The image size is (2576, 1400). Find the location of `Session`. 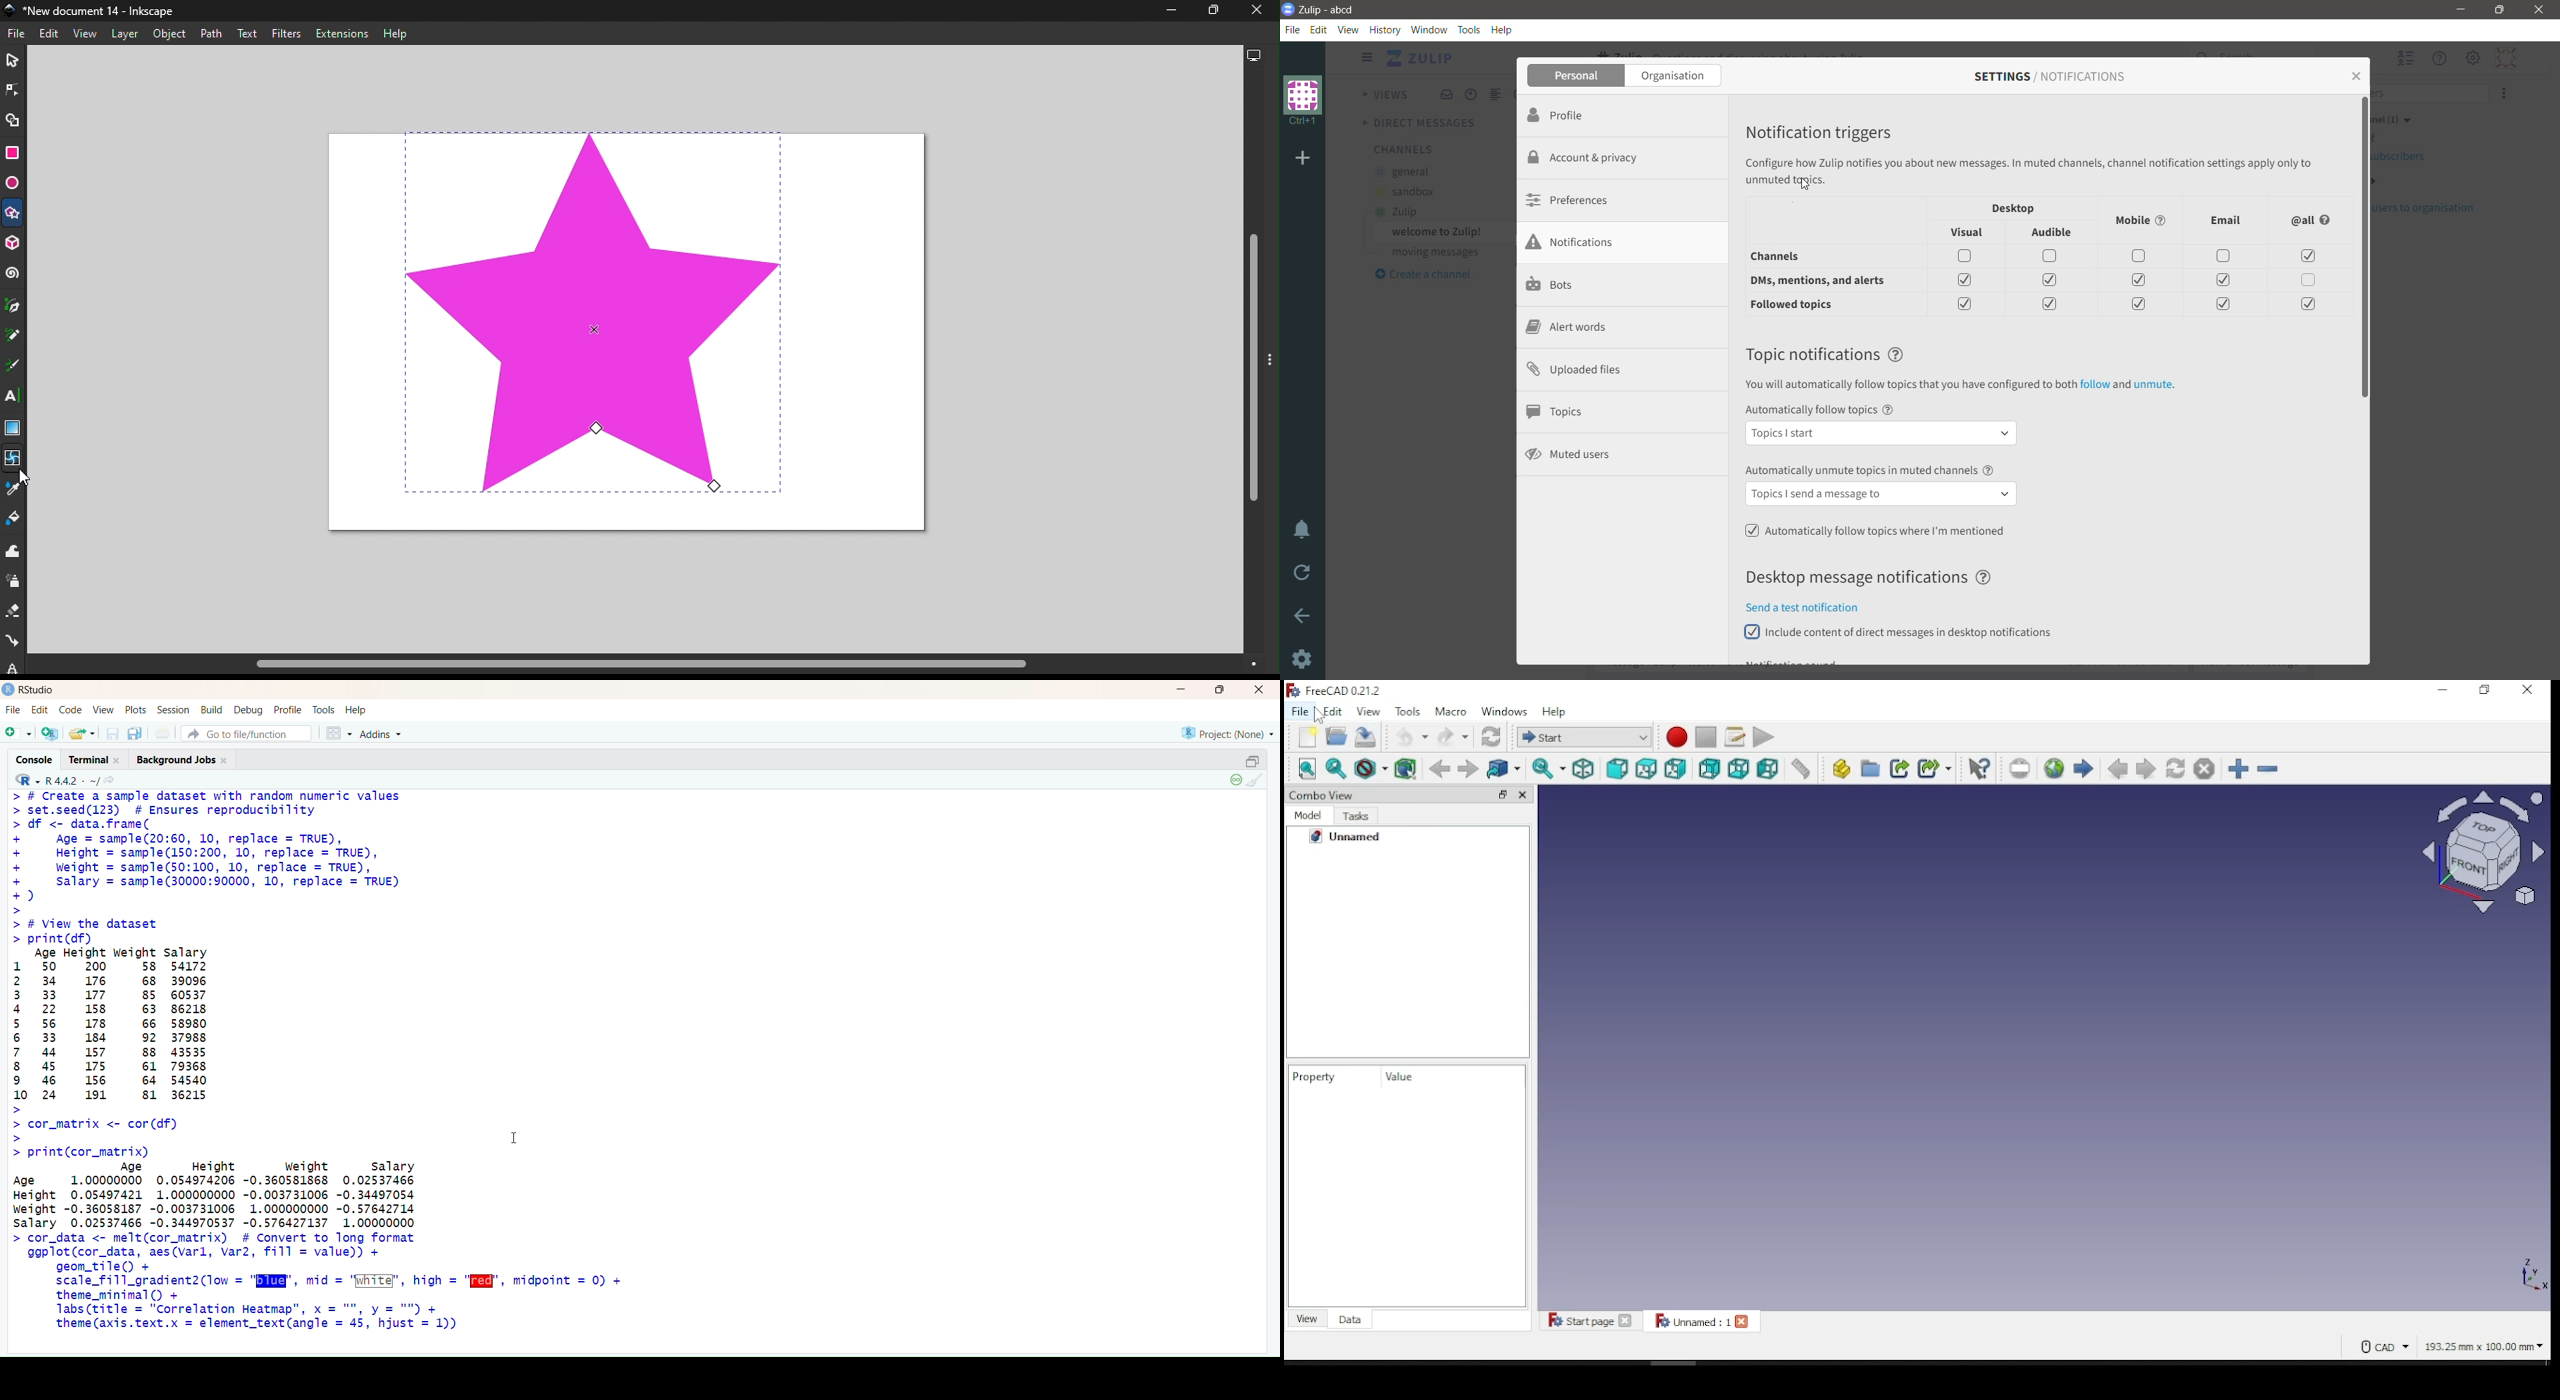

Session is located at coordinates (175, 710).